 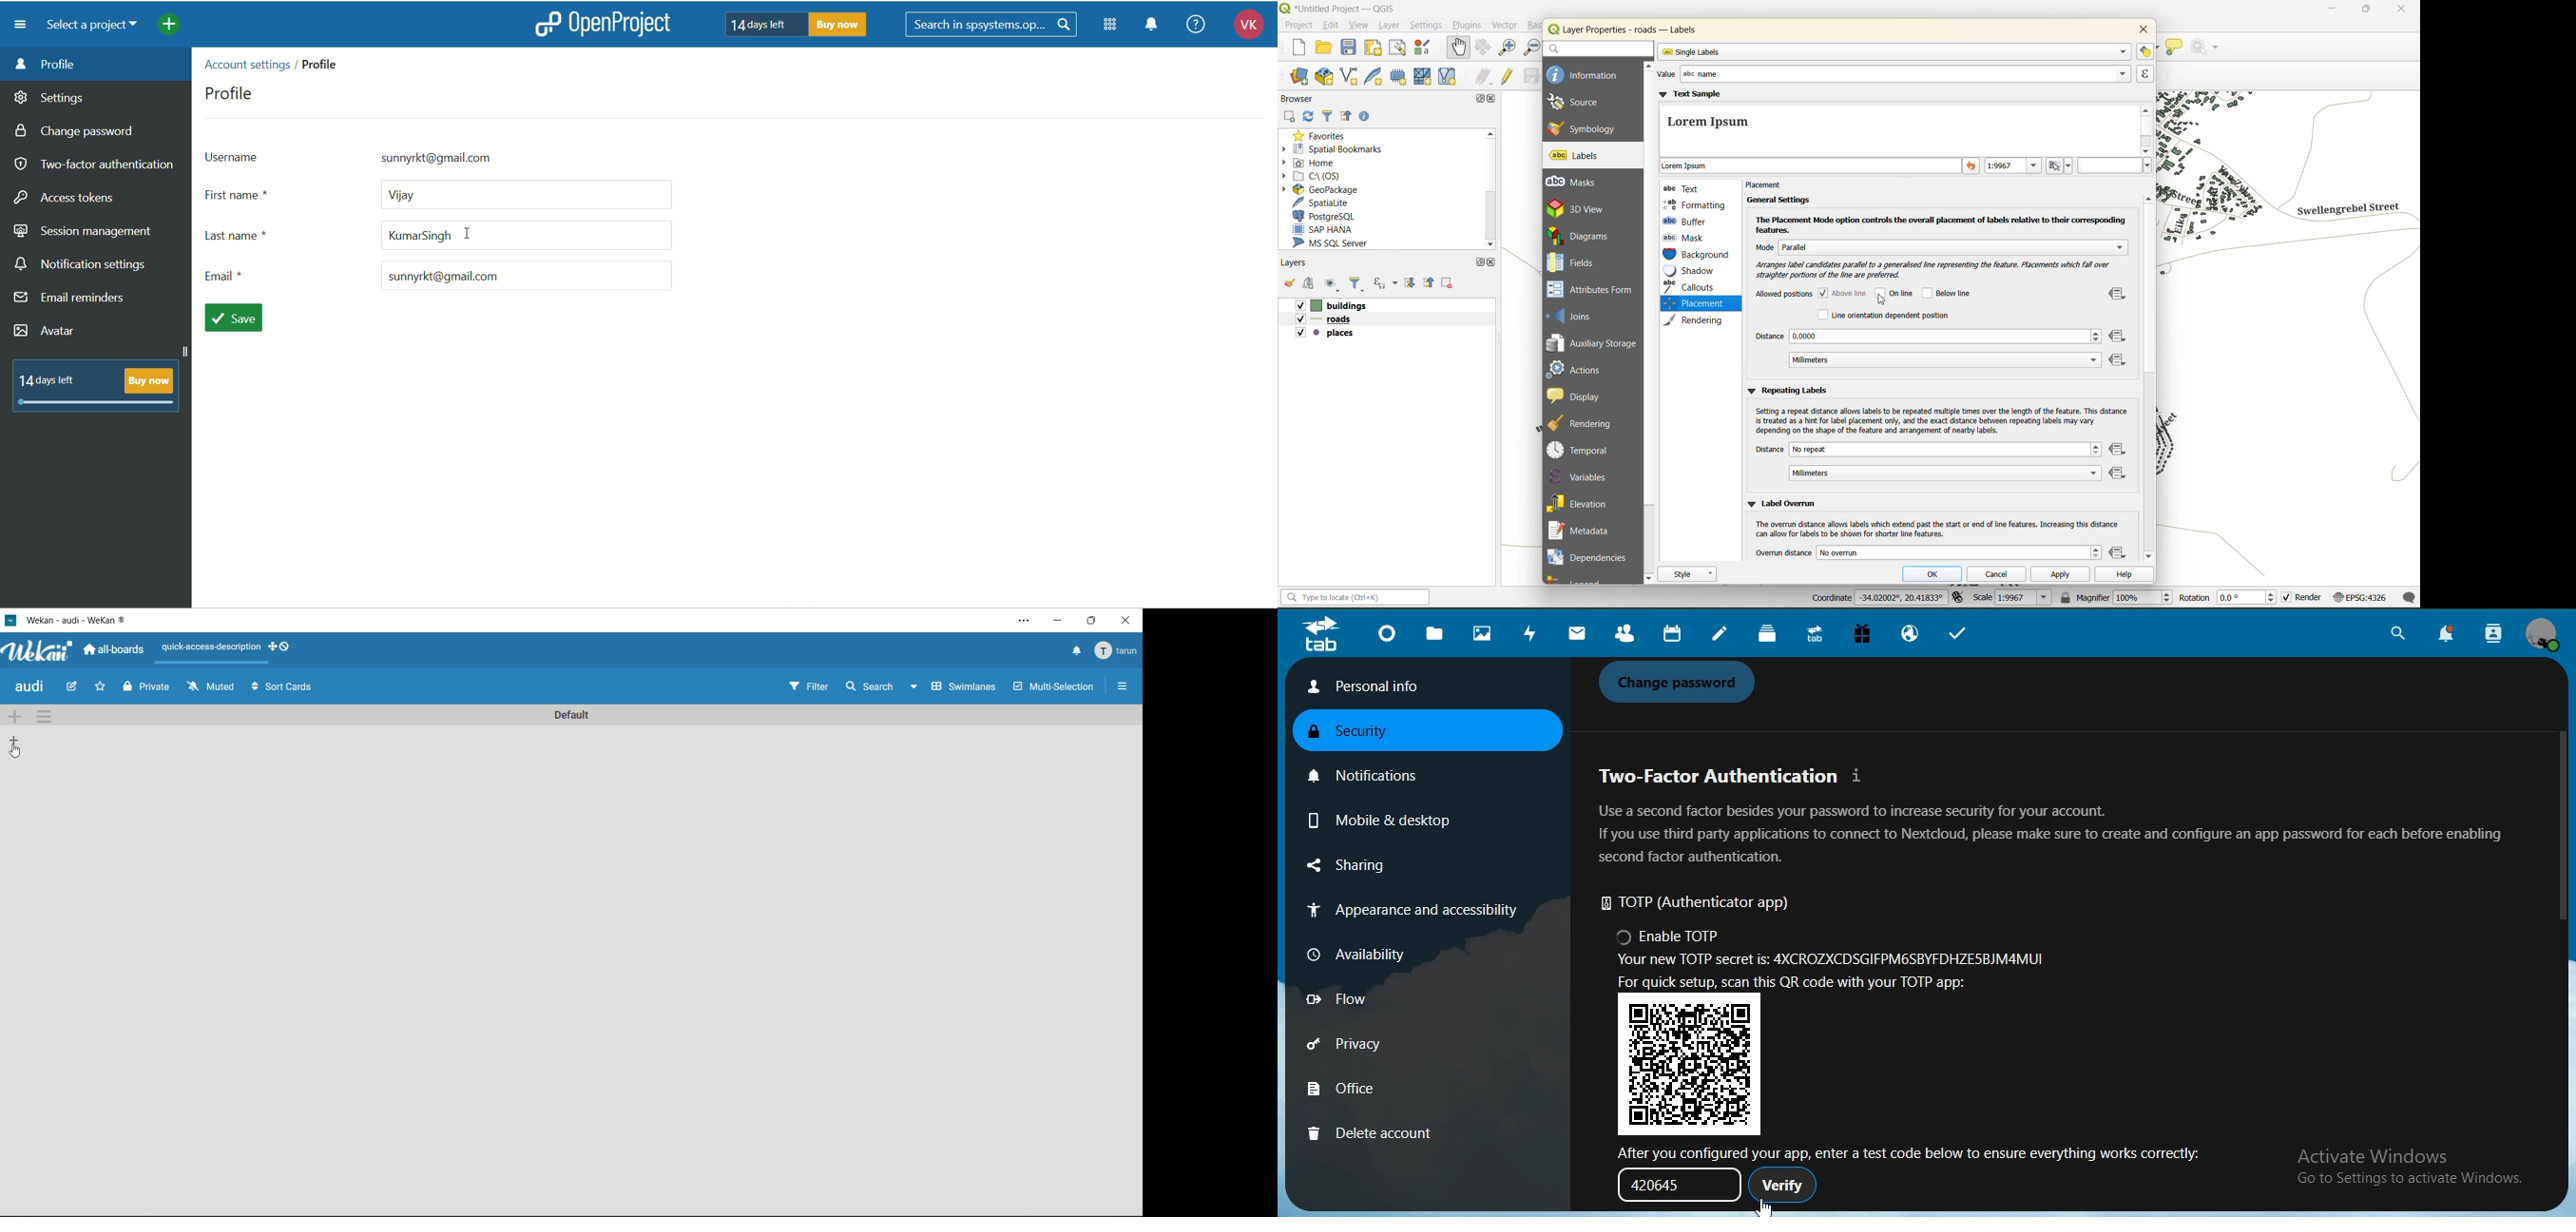 What do you see at coordinates (2394, 636) in the screenshot?
I see `search` at bounding box center [2394, 636].